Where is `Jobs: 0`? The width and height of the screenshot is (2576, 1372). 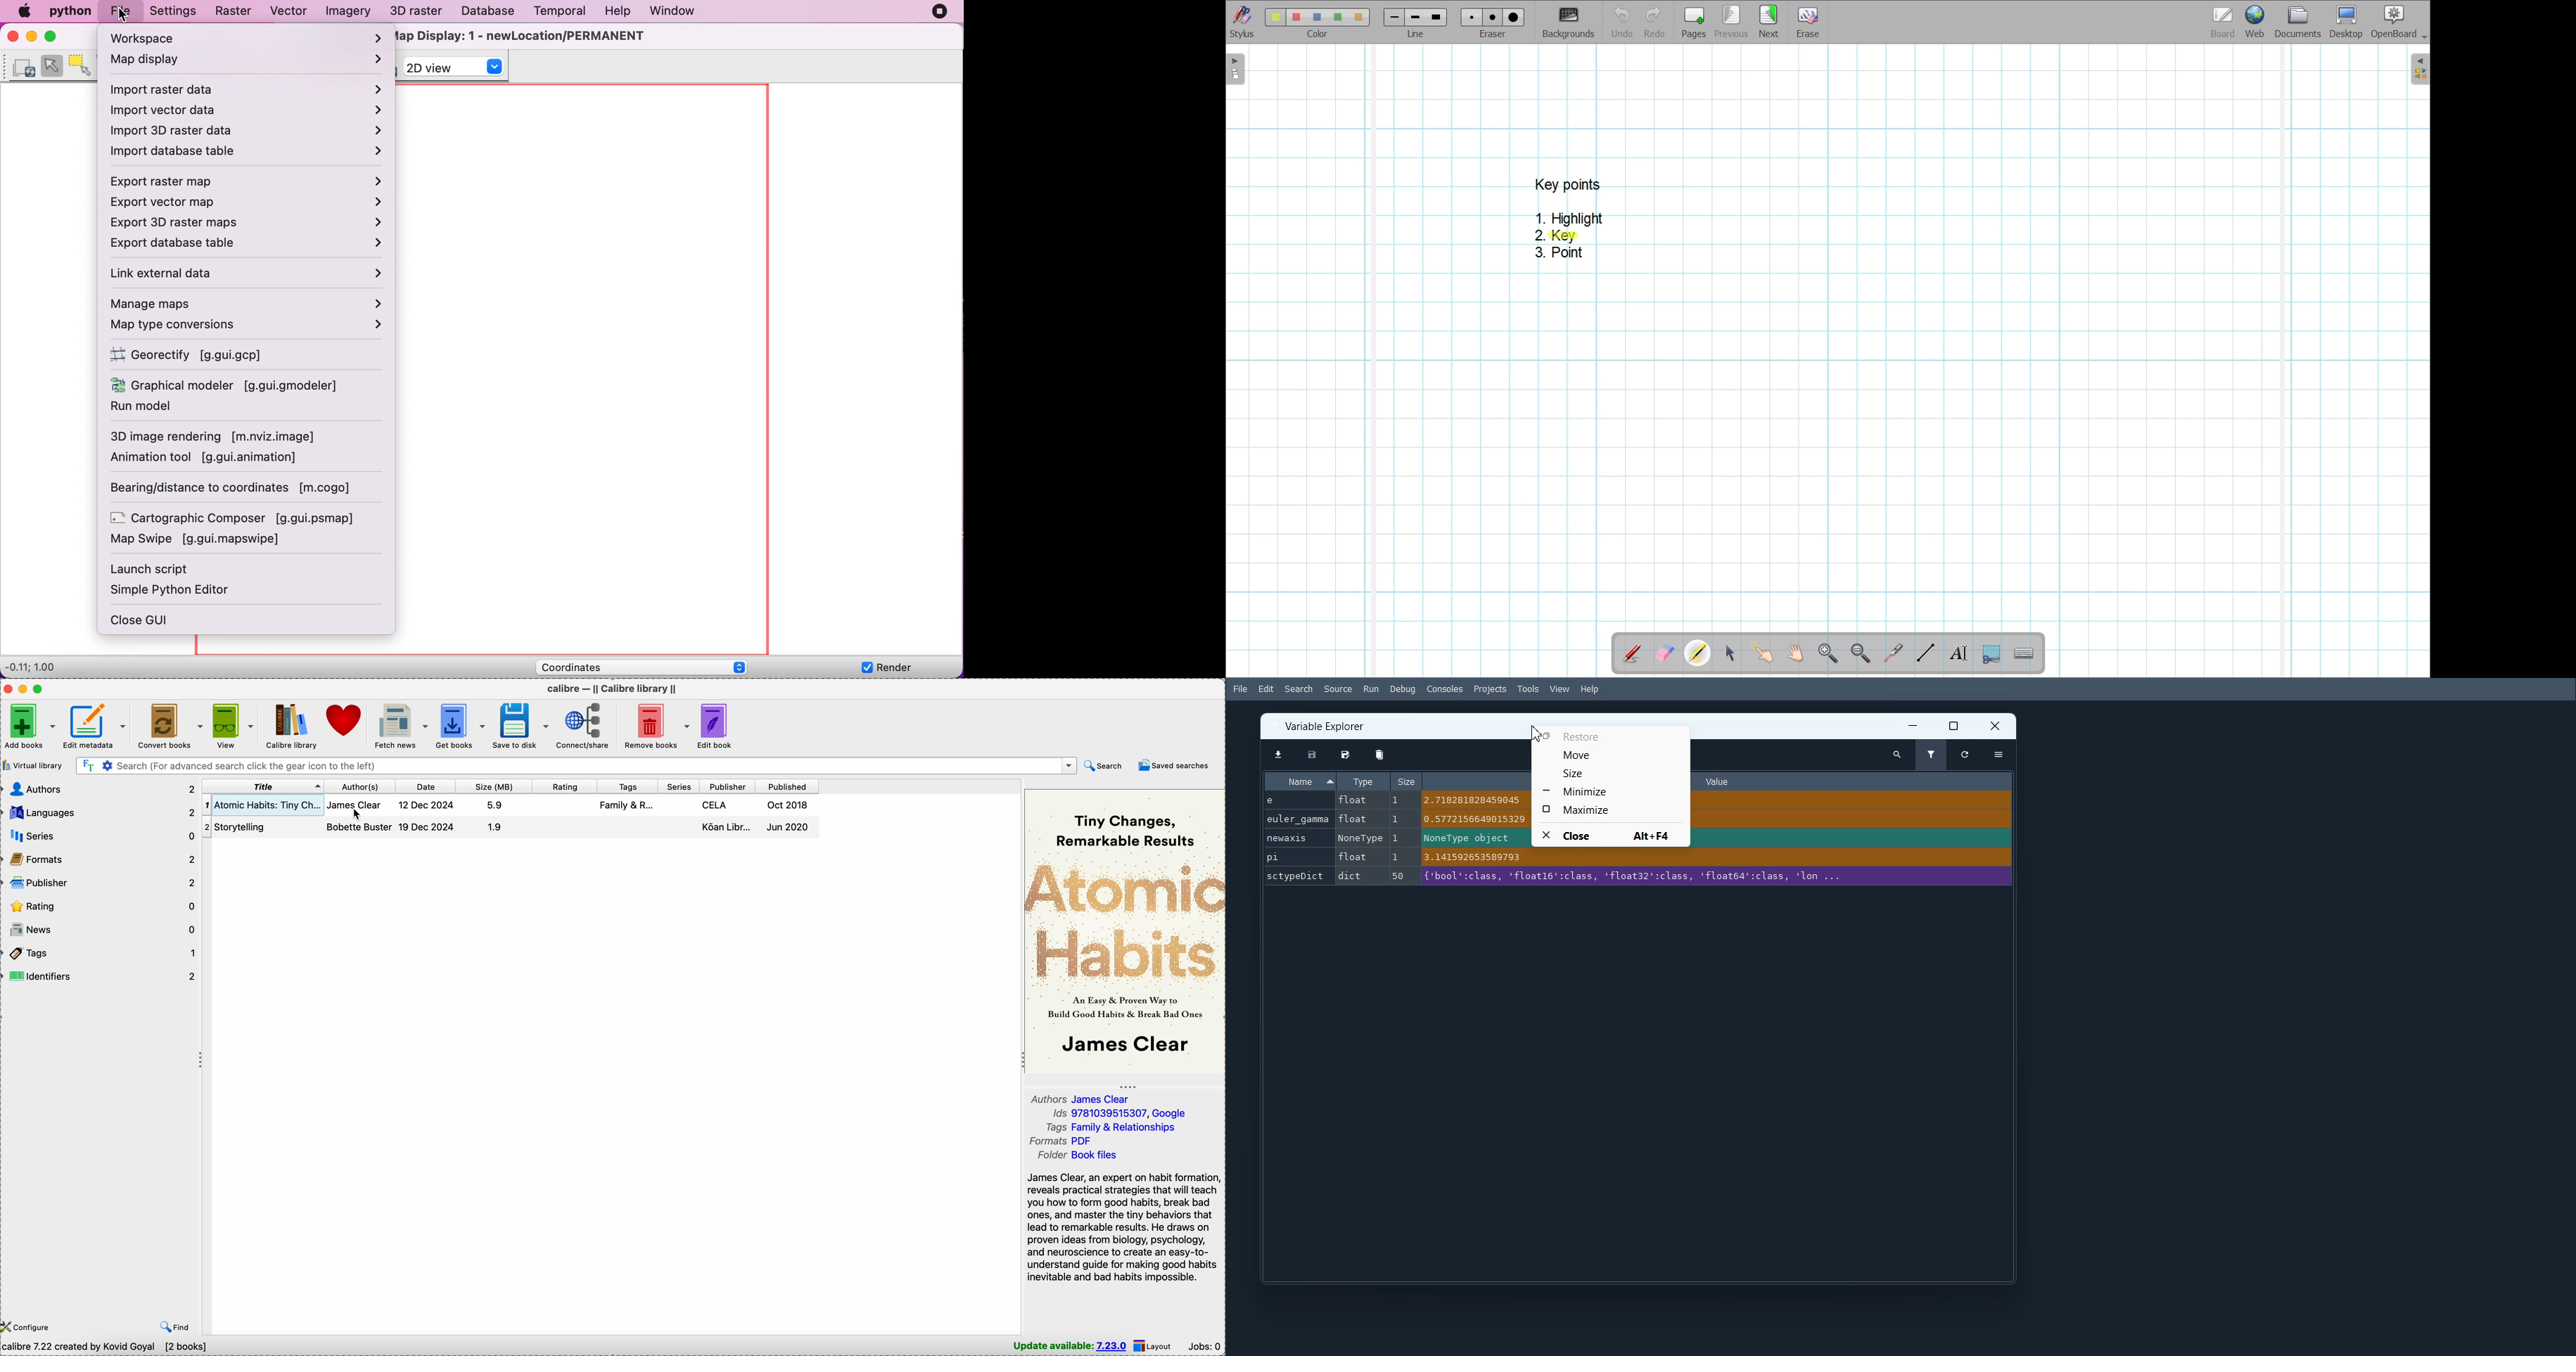 Jobs: 0 is located at coordinates (1204, 1345).